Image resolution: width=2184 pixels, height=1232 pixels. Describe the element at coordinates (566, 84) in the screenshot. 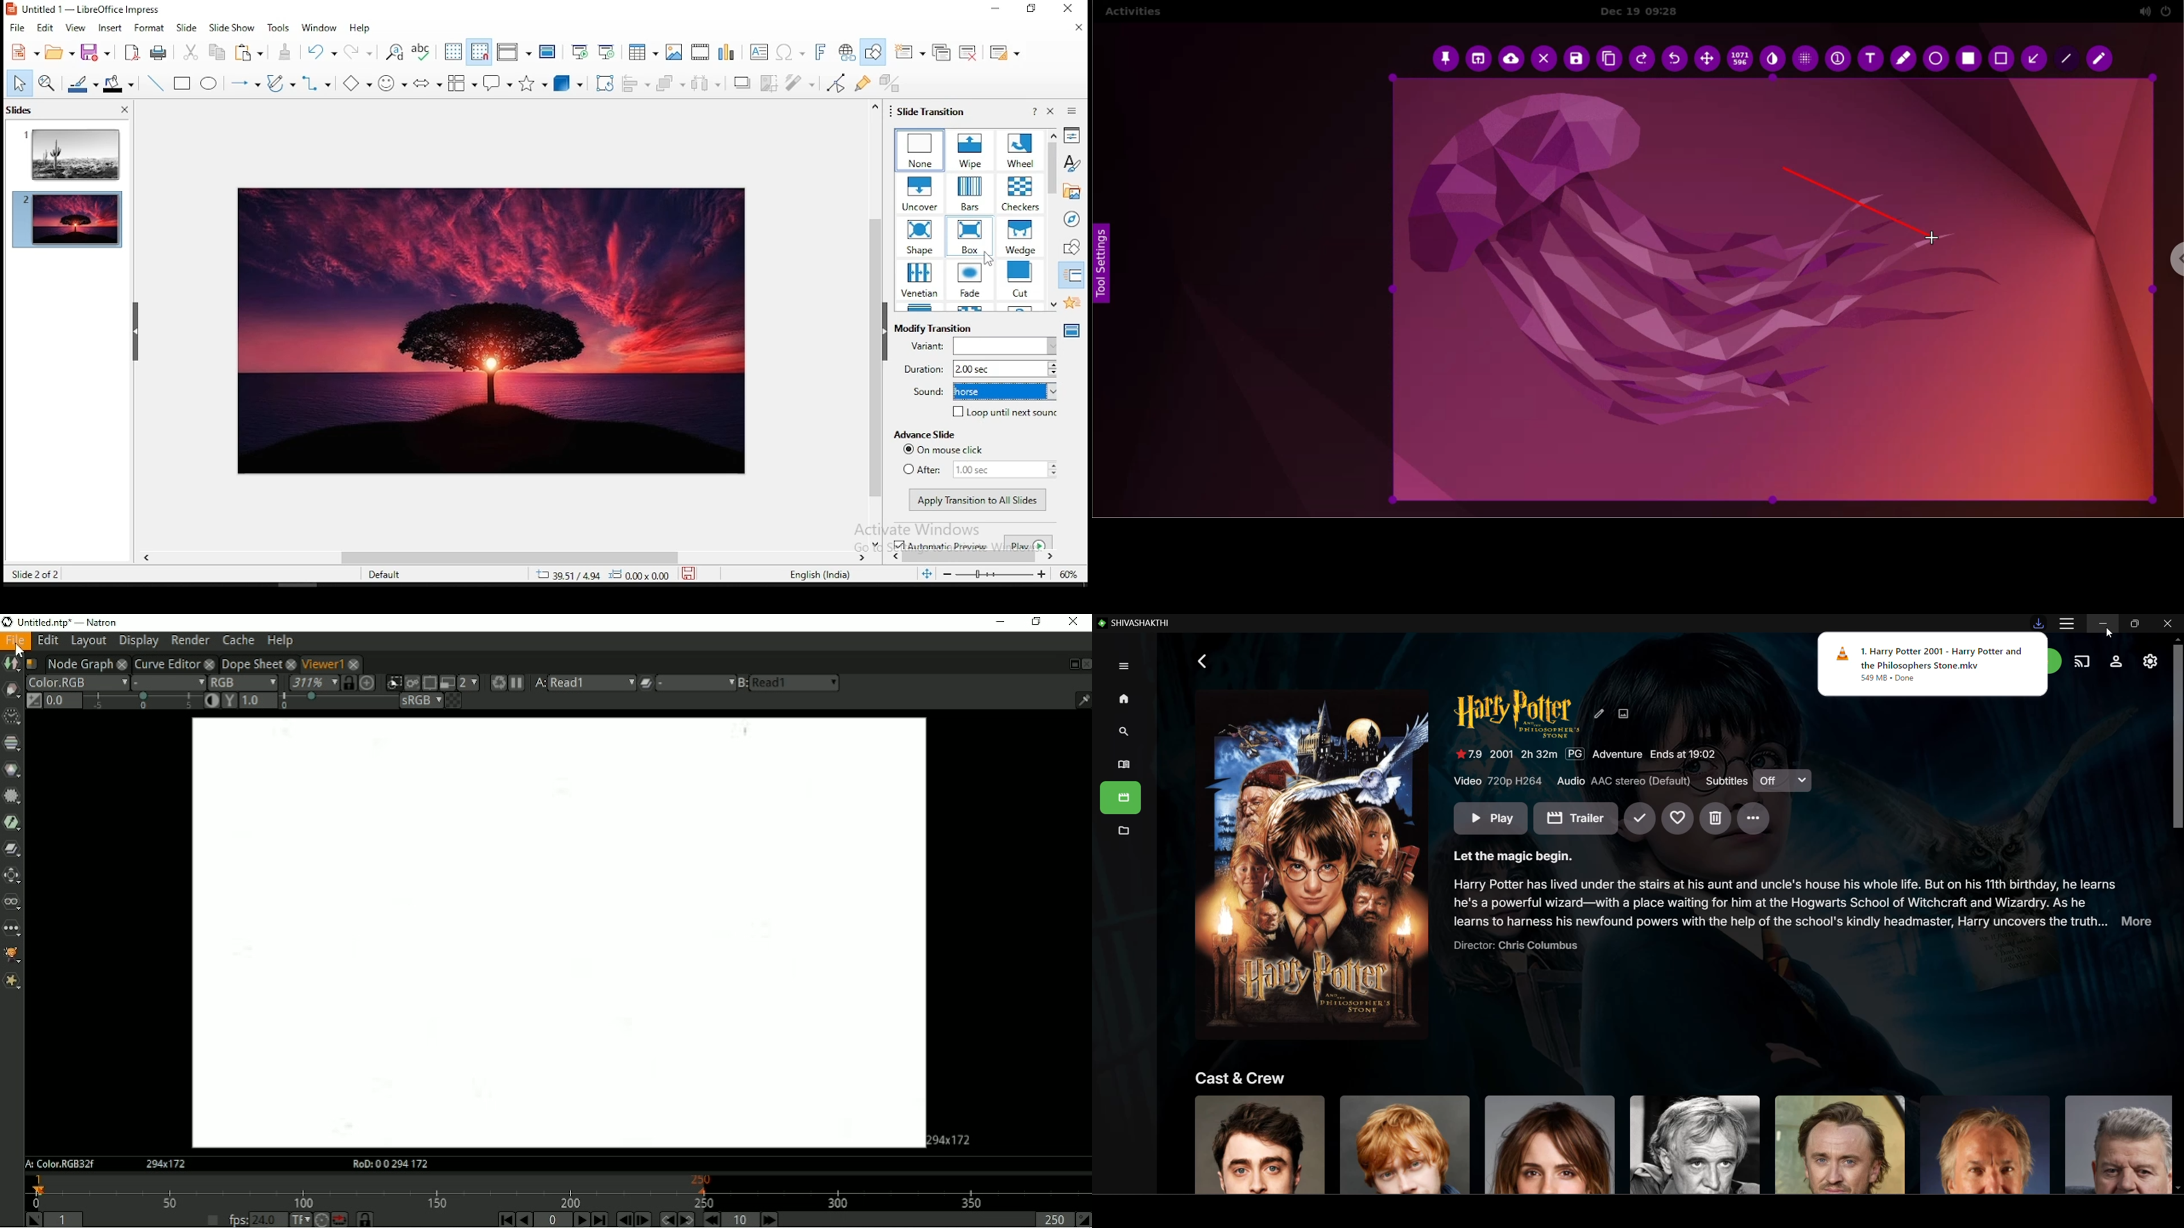

I see `3D objects` at that location.